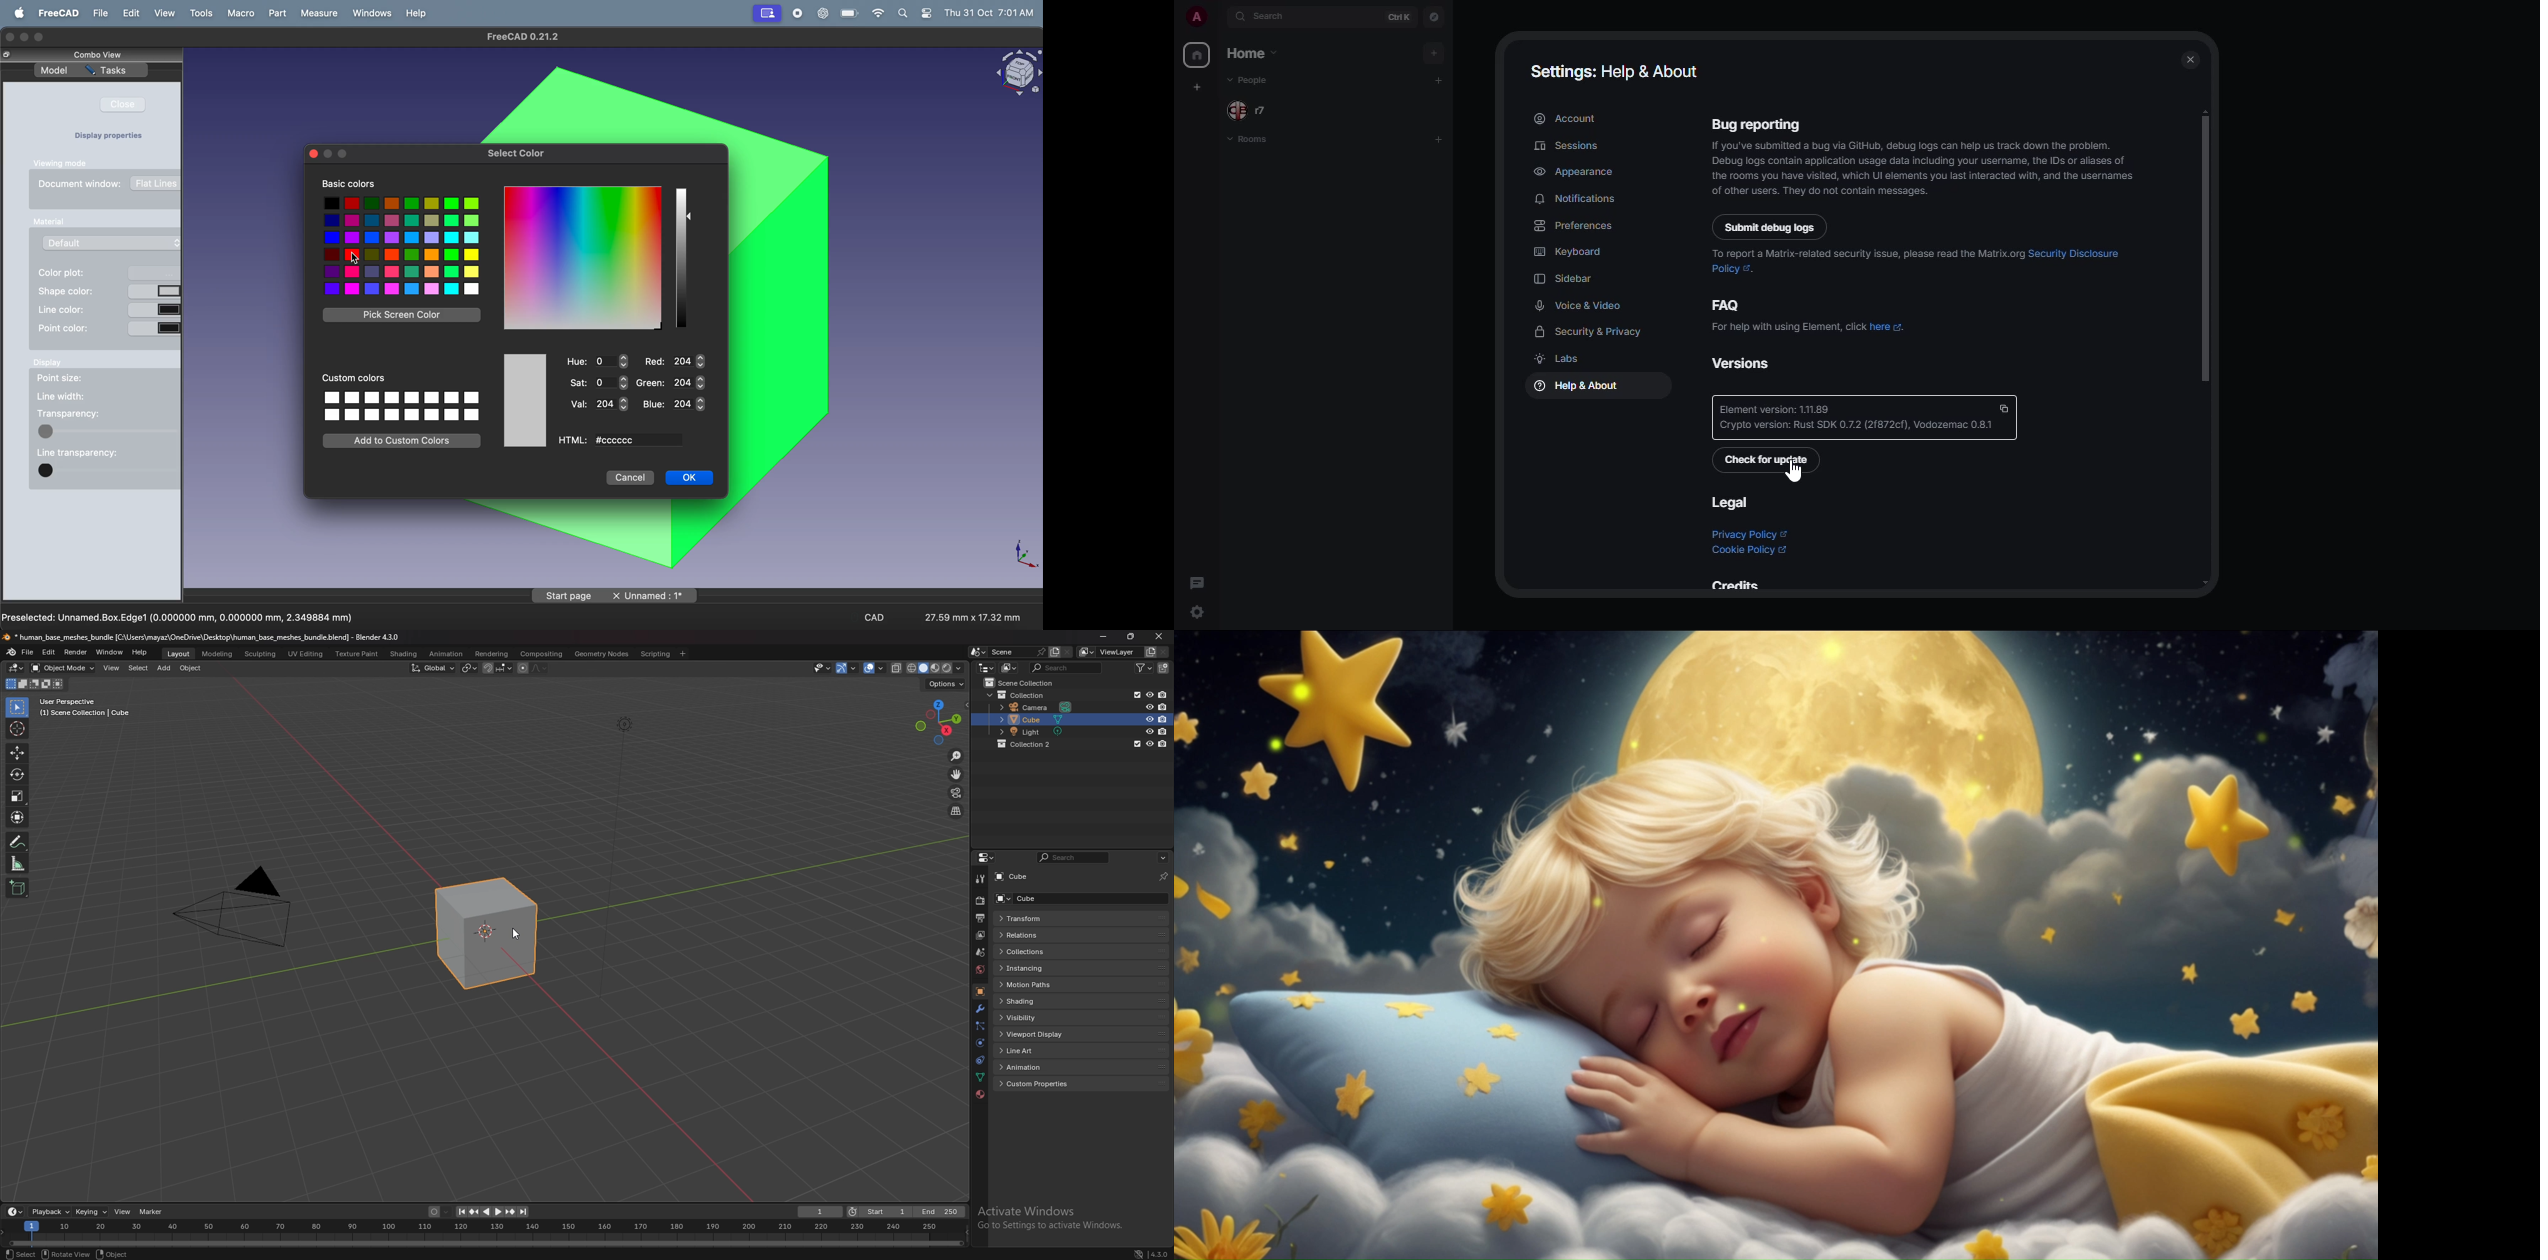 The image size is (2548, 1260). What do you see at coordinates (969, 613) in the screenshot?
I see `aspect ratio` at bounding box center [969, 613].